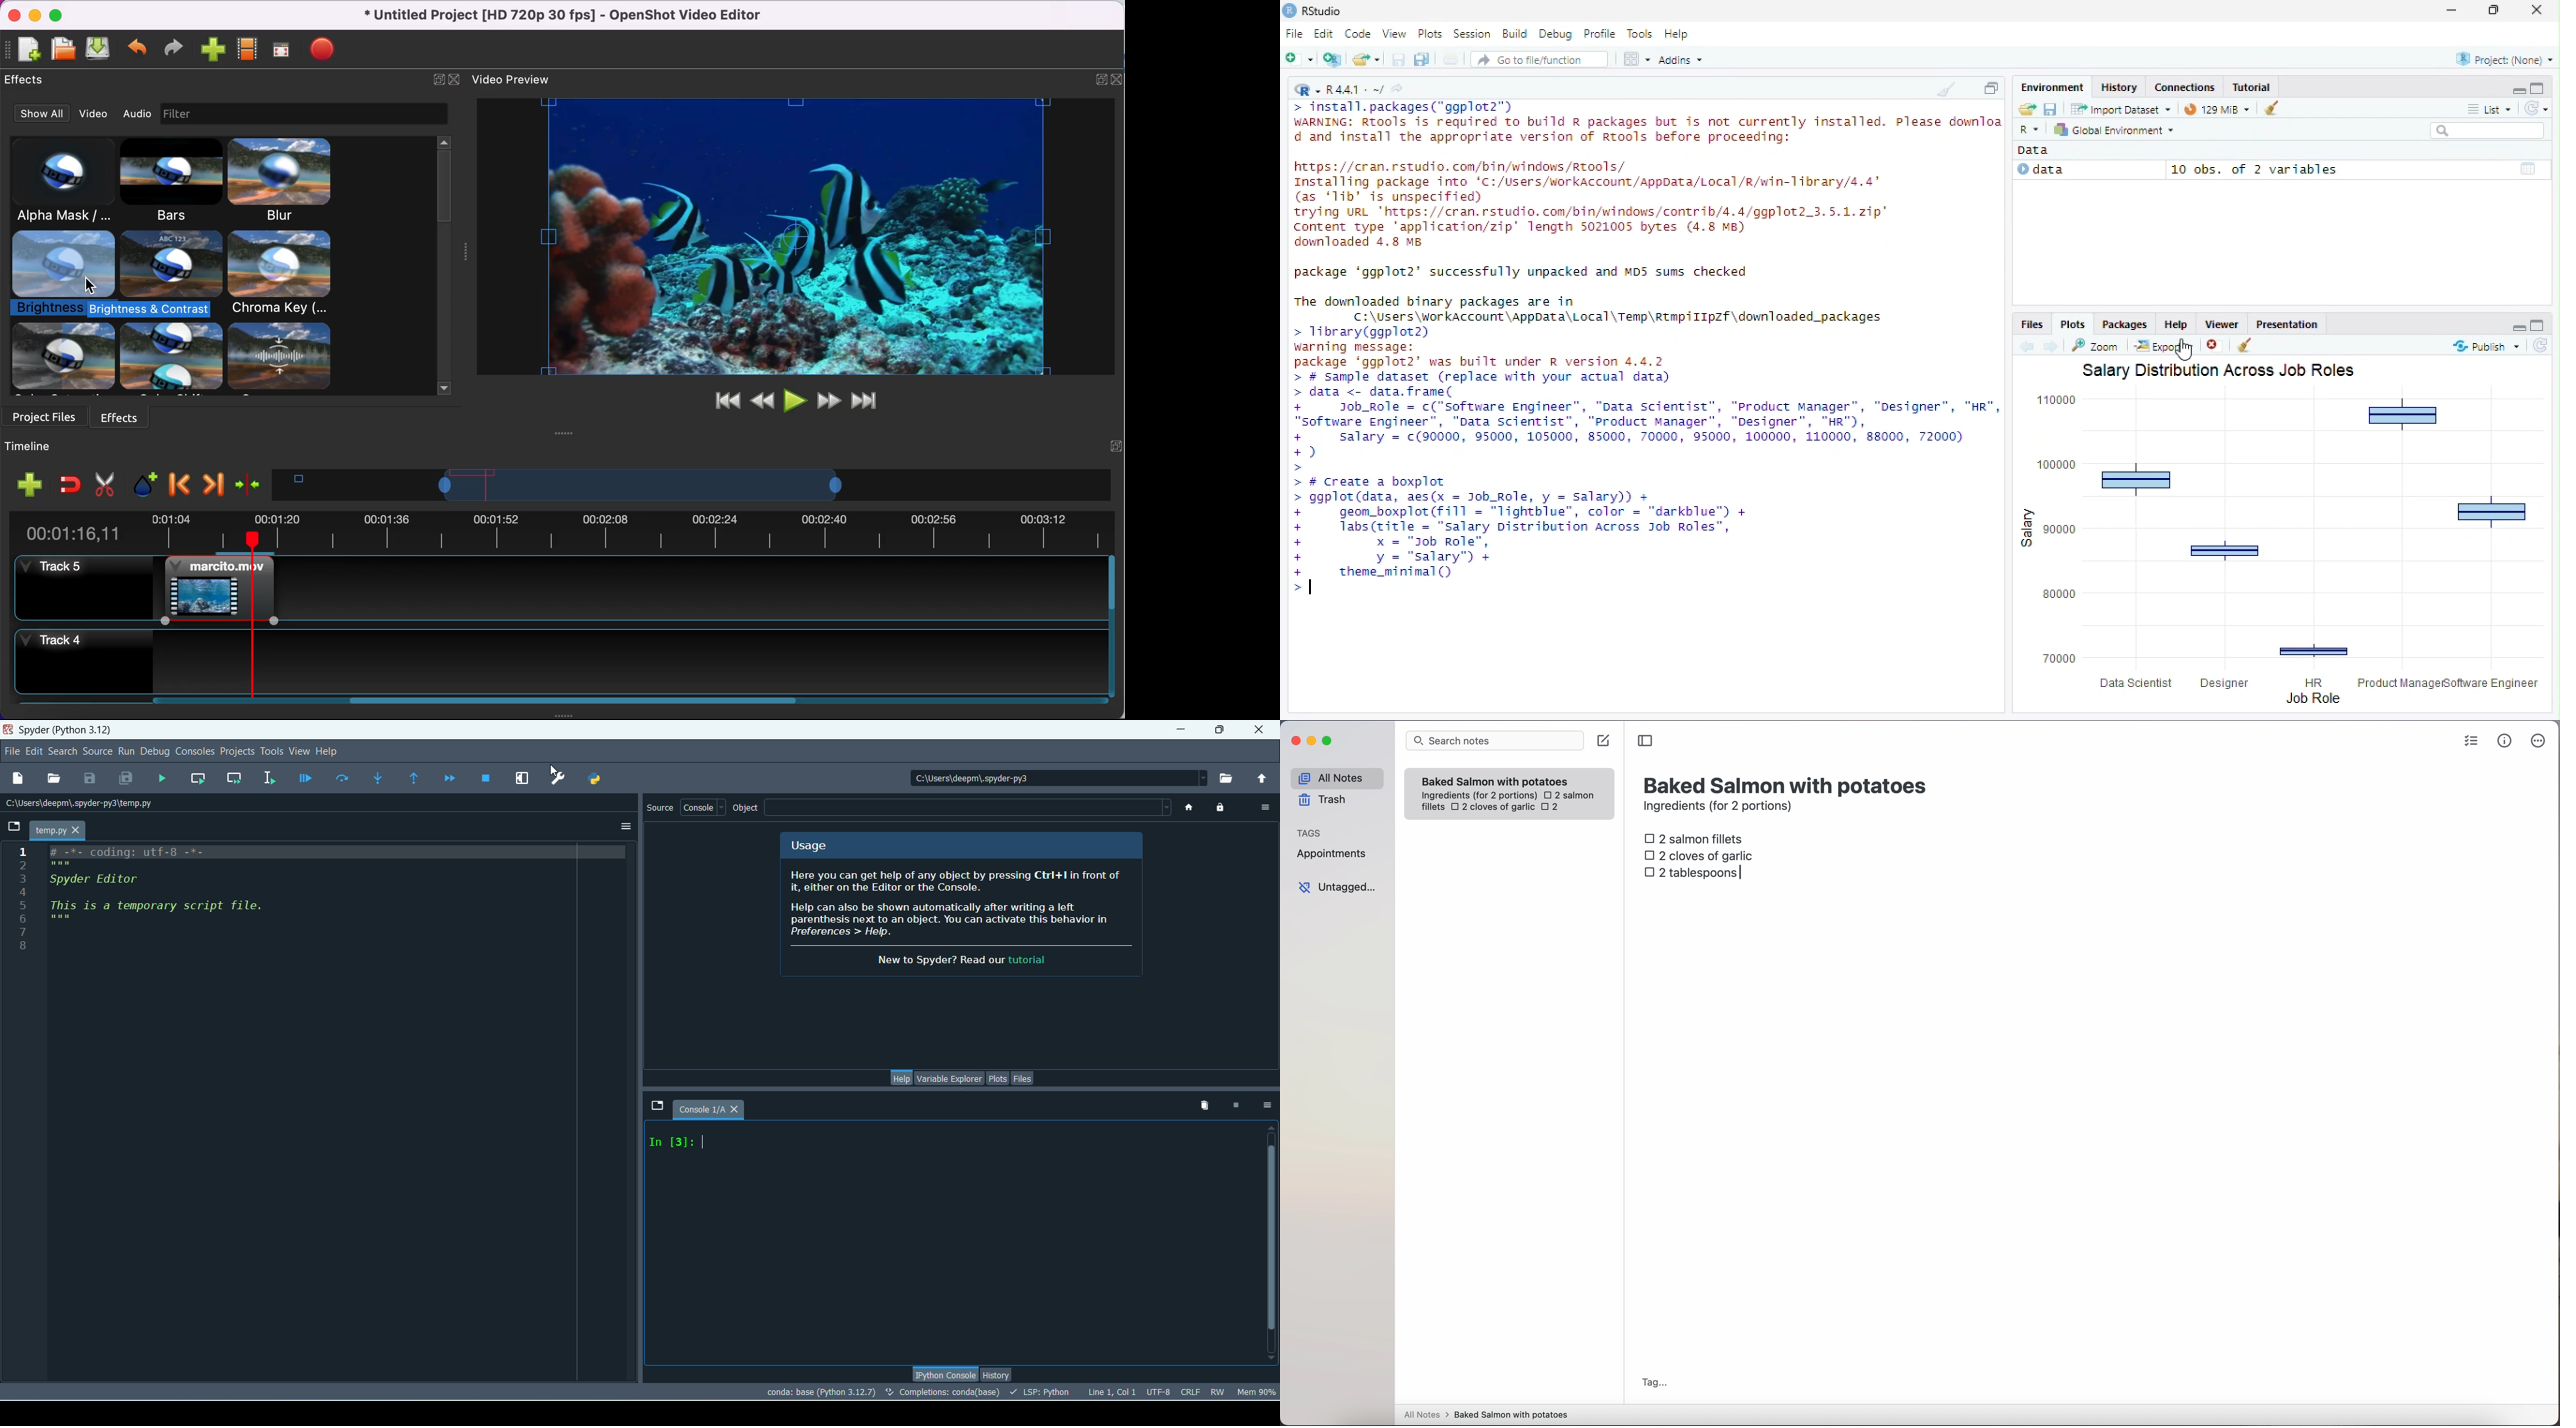 This screenshot has height=1428, width=2576. What do you see at coordinates (414, 779) in the screenshot?
I see `run until current function returns` at bounding box center [414, 779].